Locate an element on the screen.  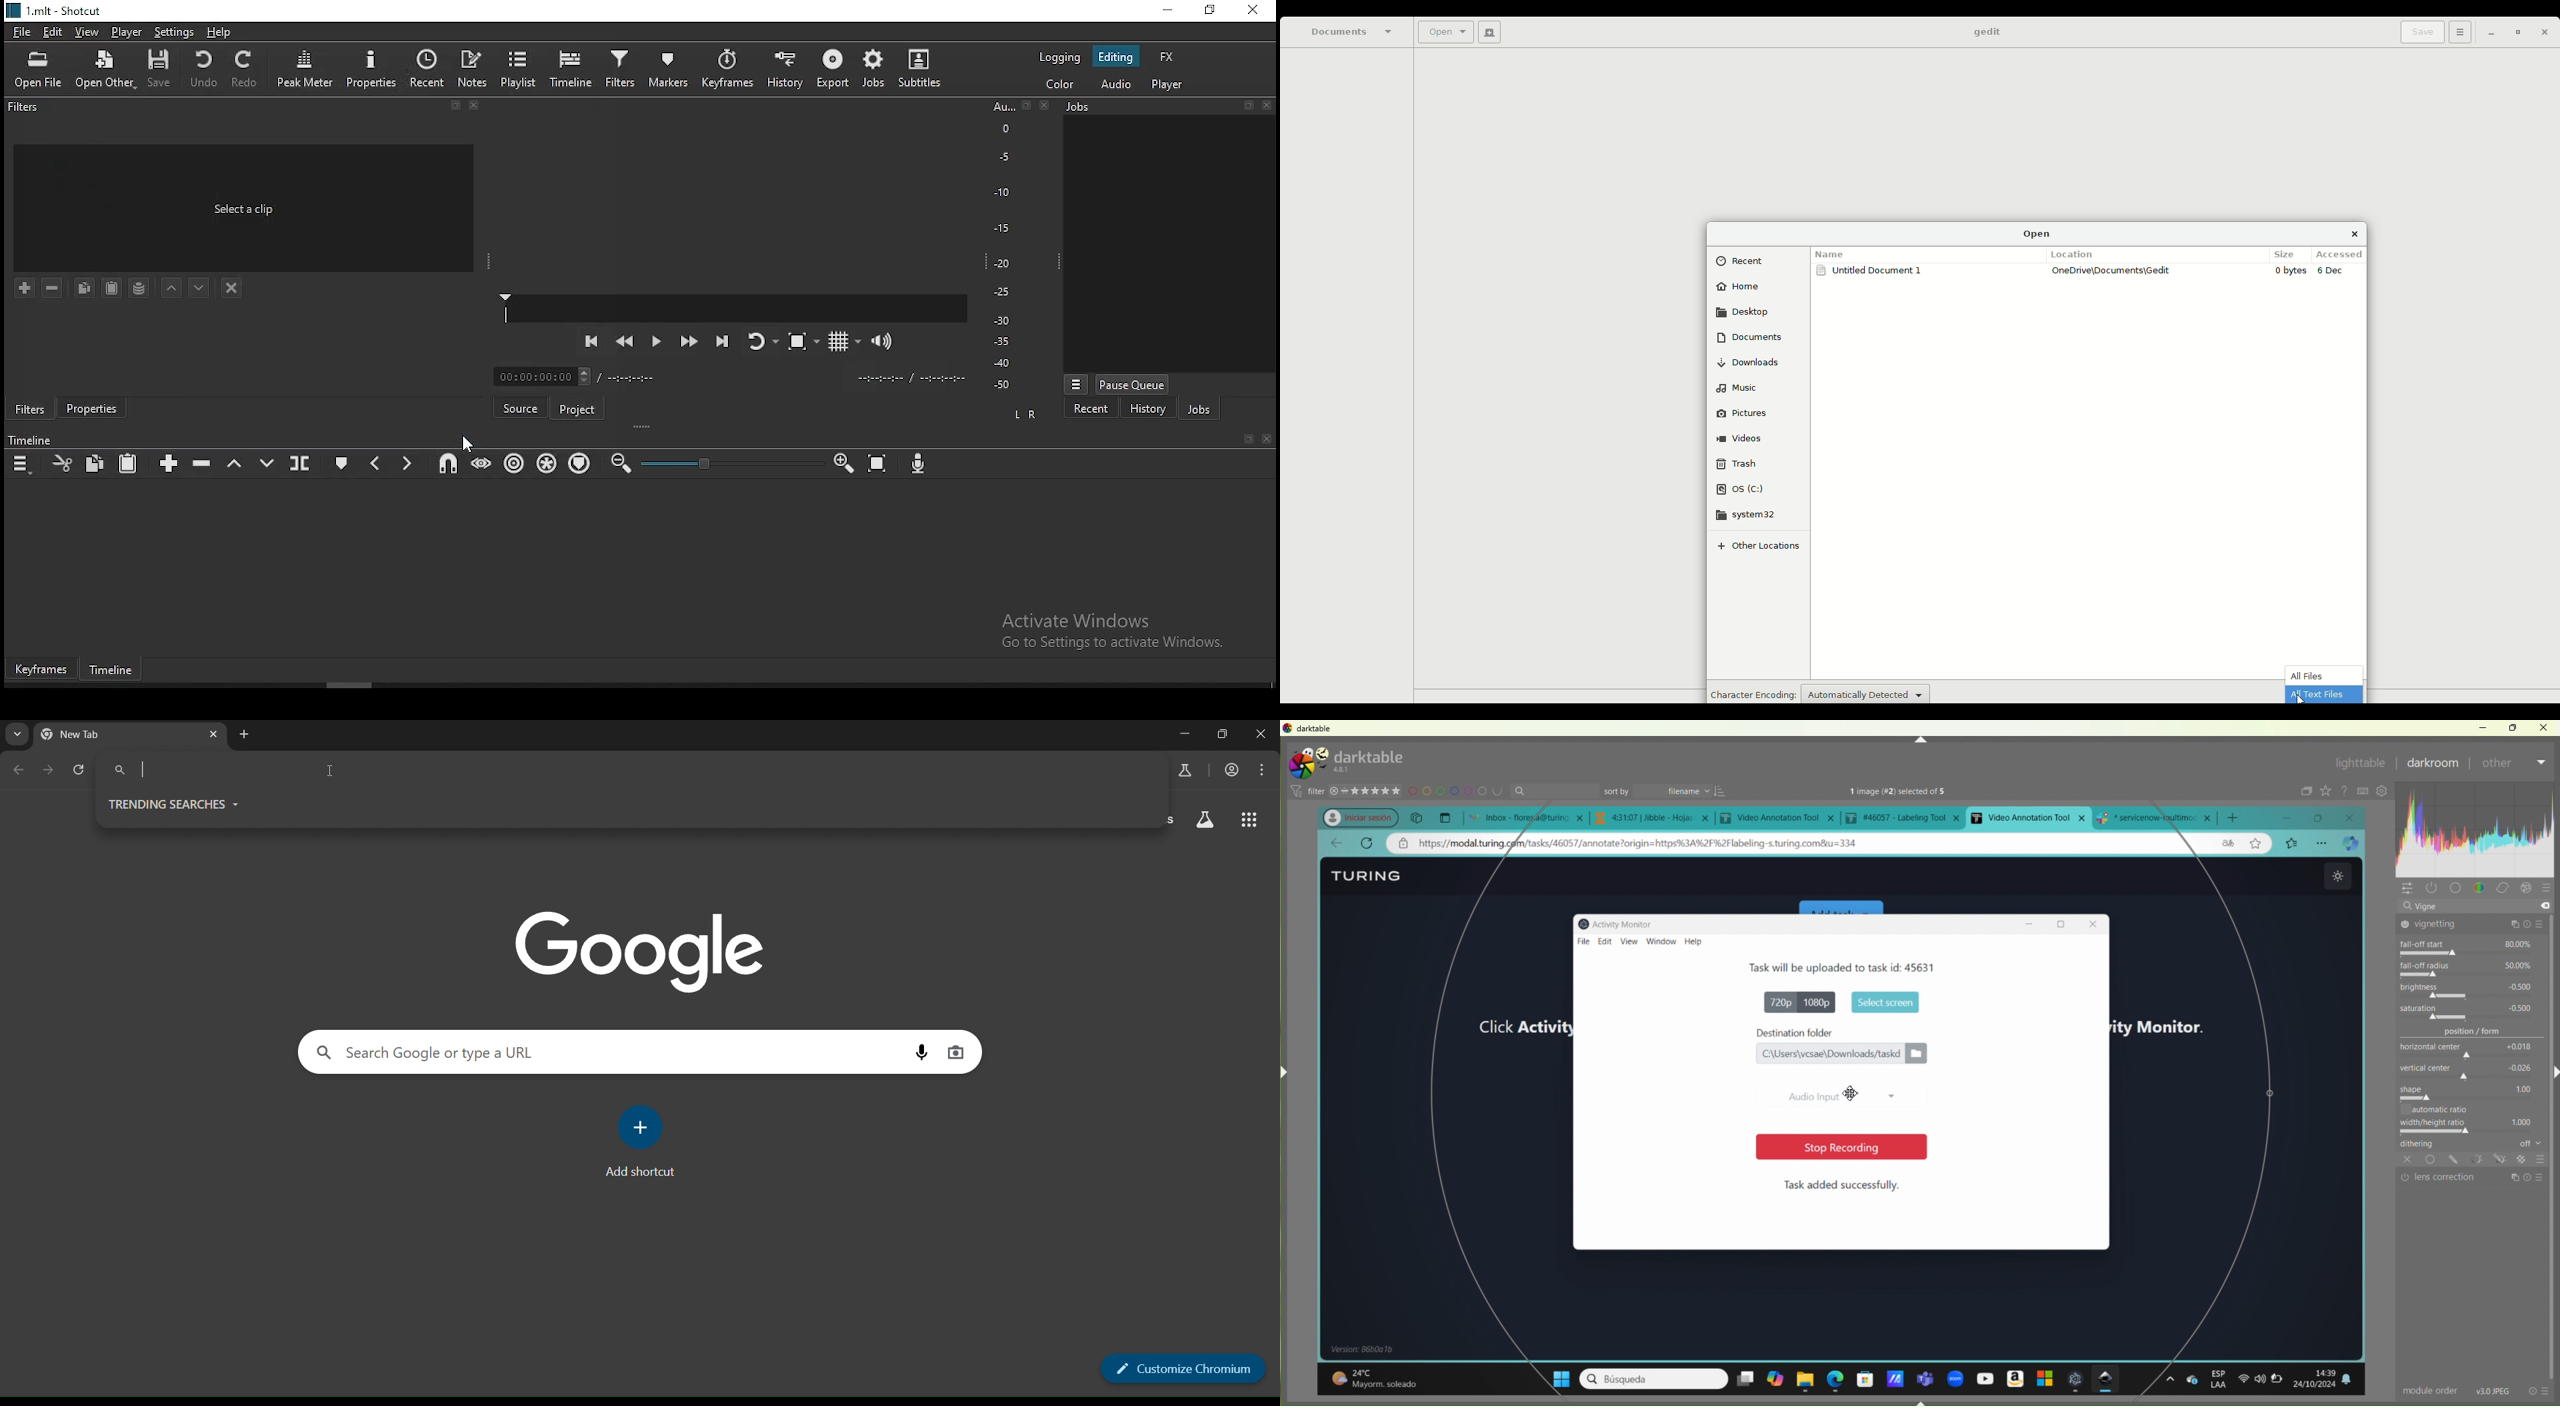
search is located at coordinates (1557, 791).